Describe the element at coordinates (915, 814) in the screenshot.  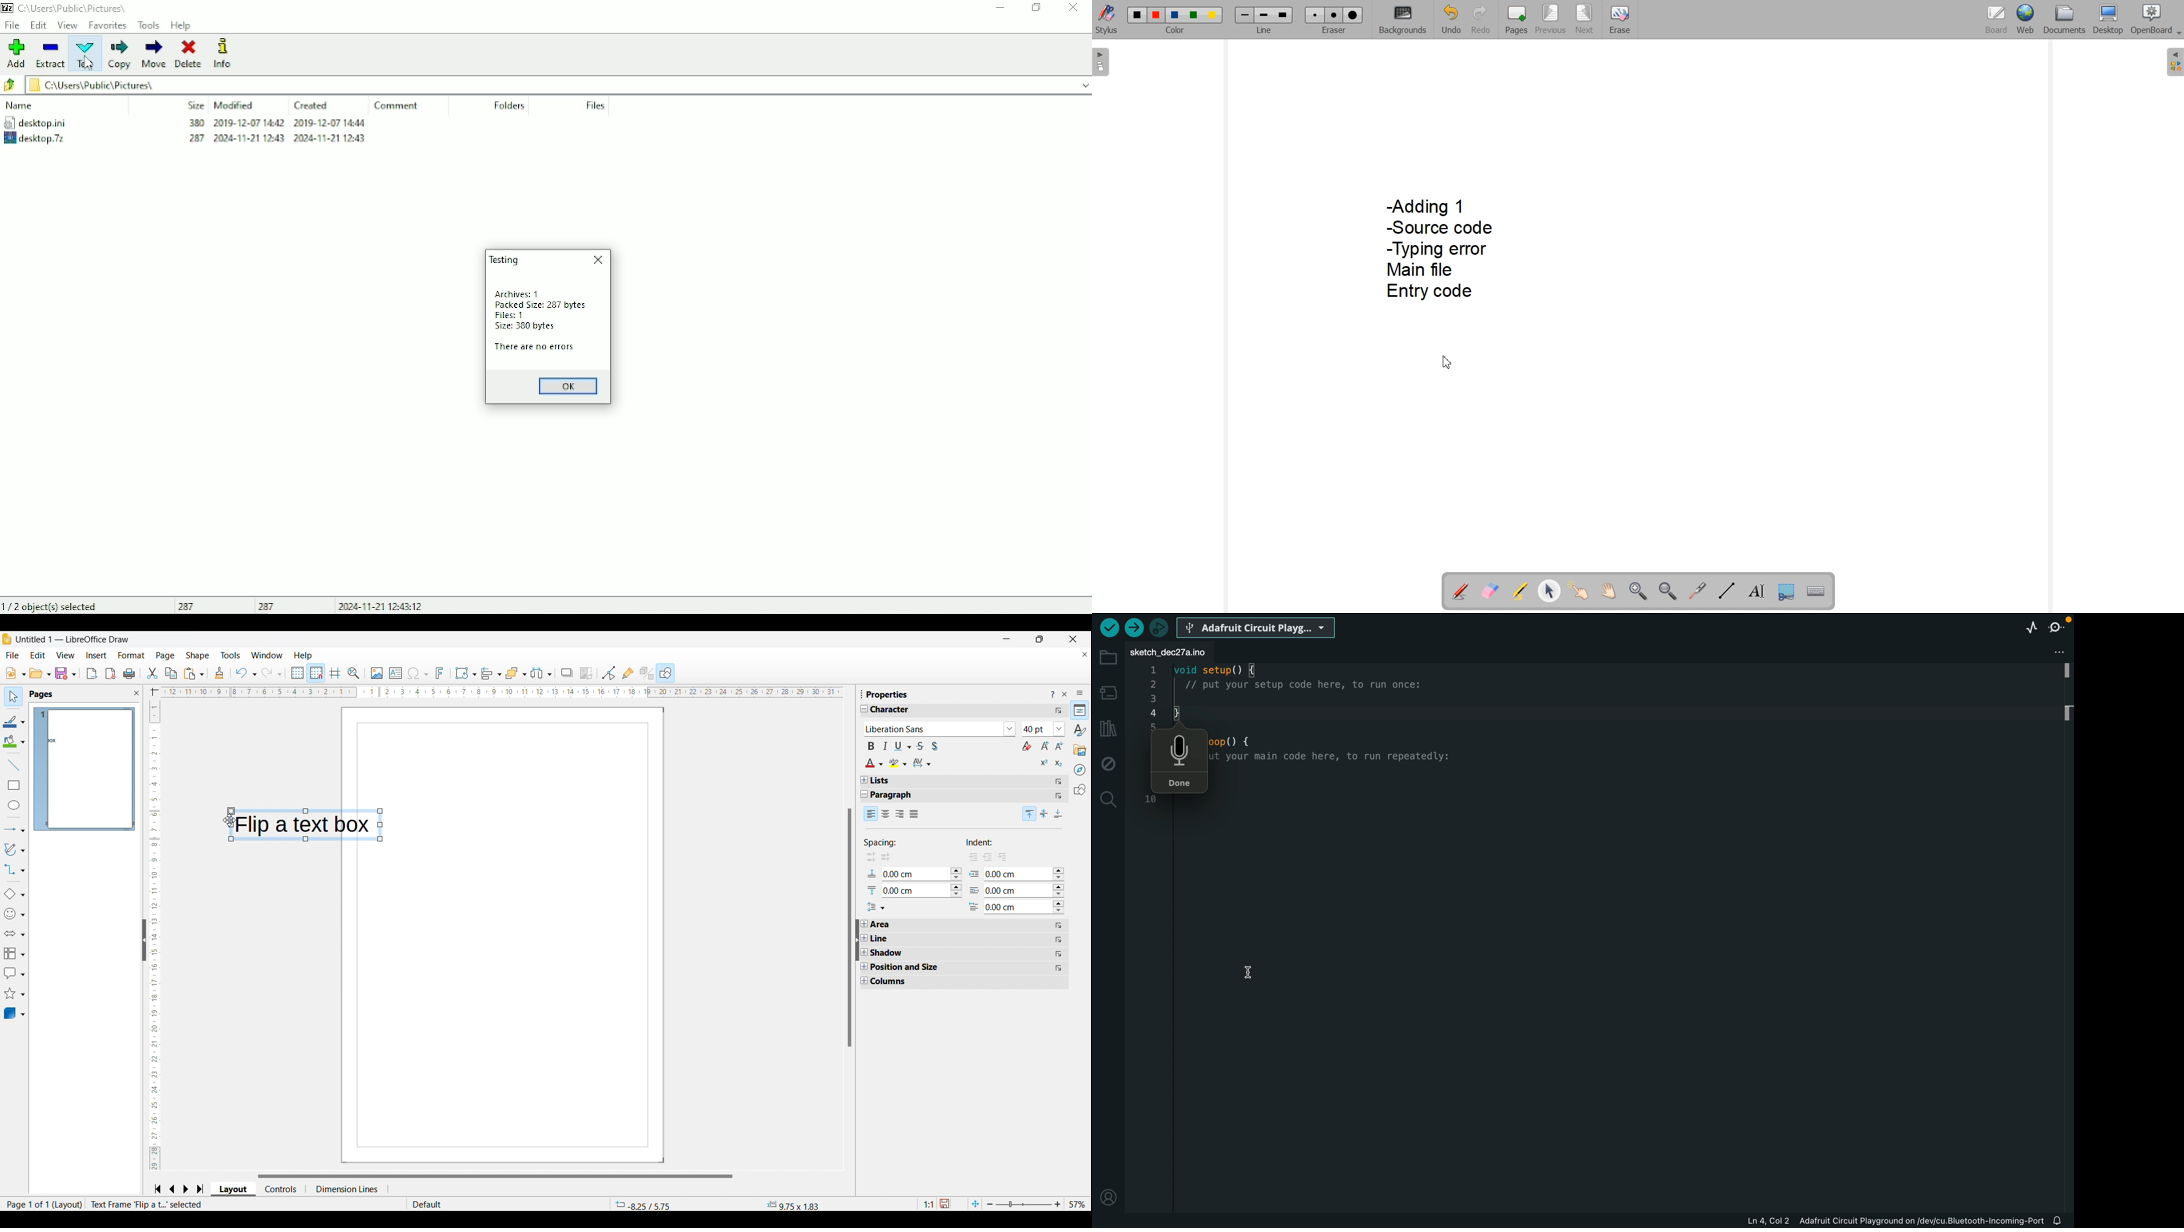
I see `Justified alignment` at that location.